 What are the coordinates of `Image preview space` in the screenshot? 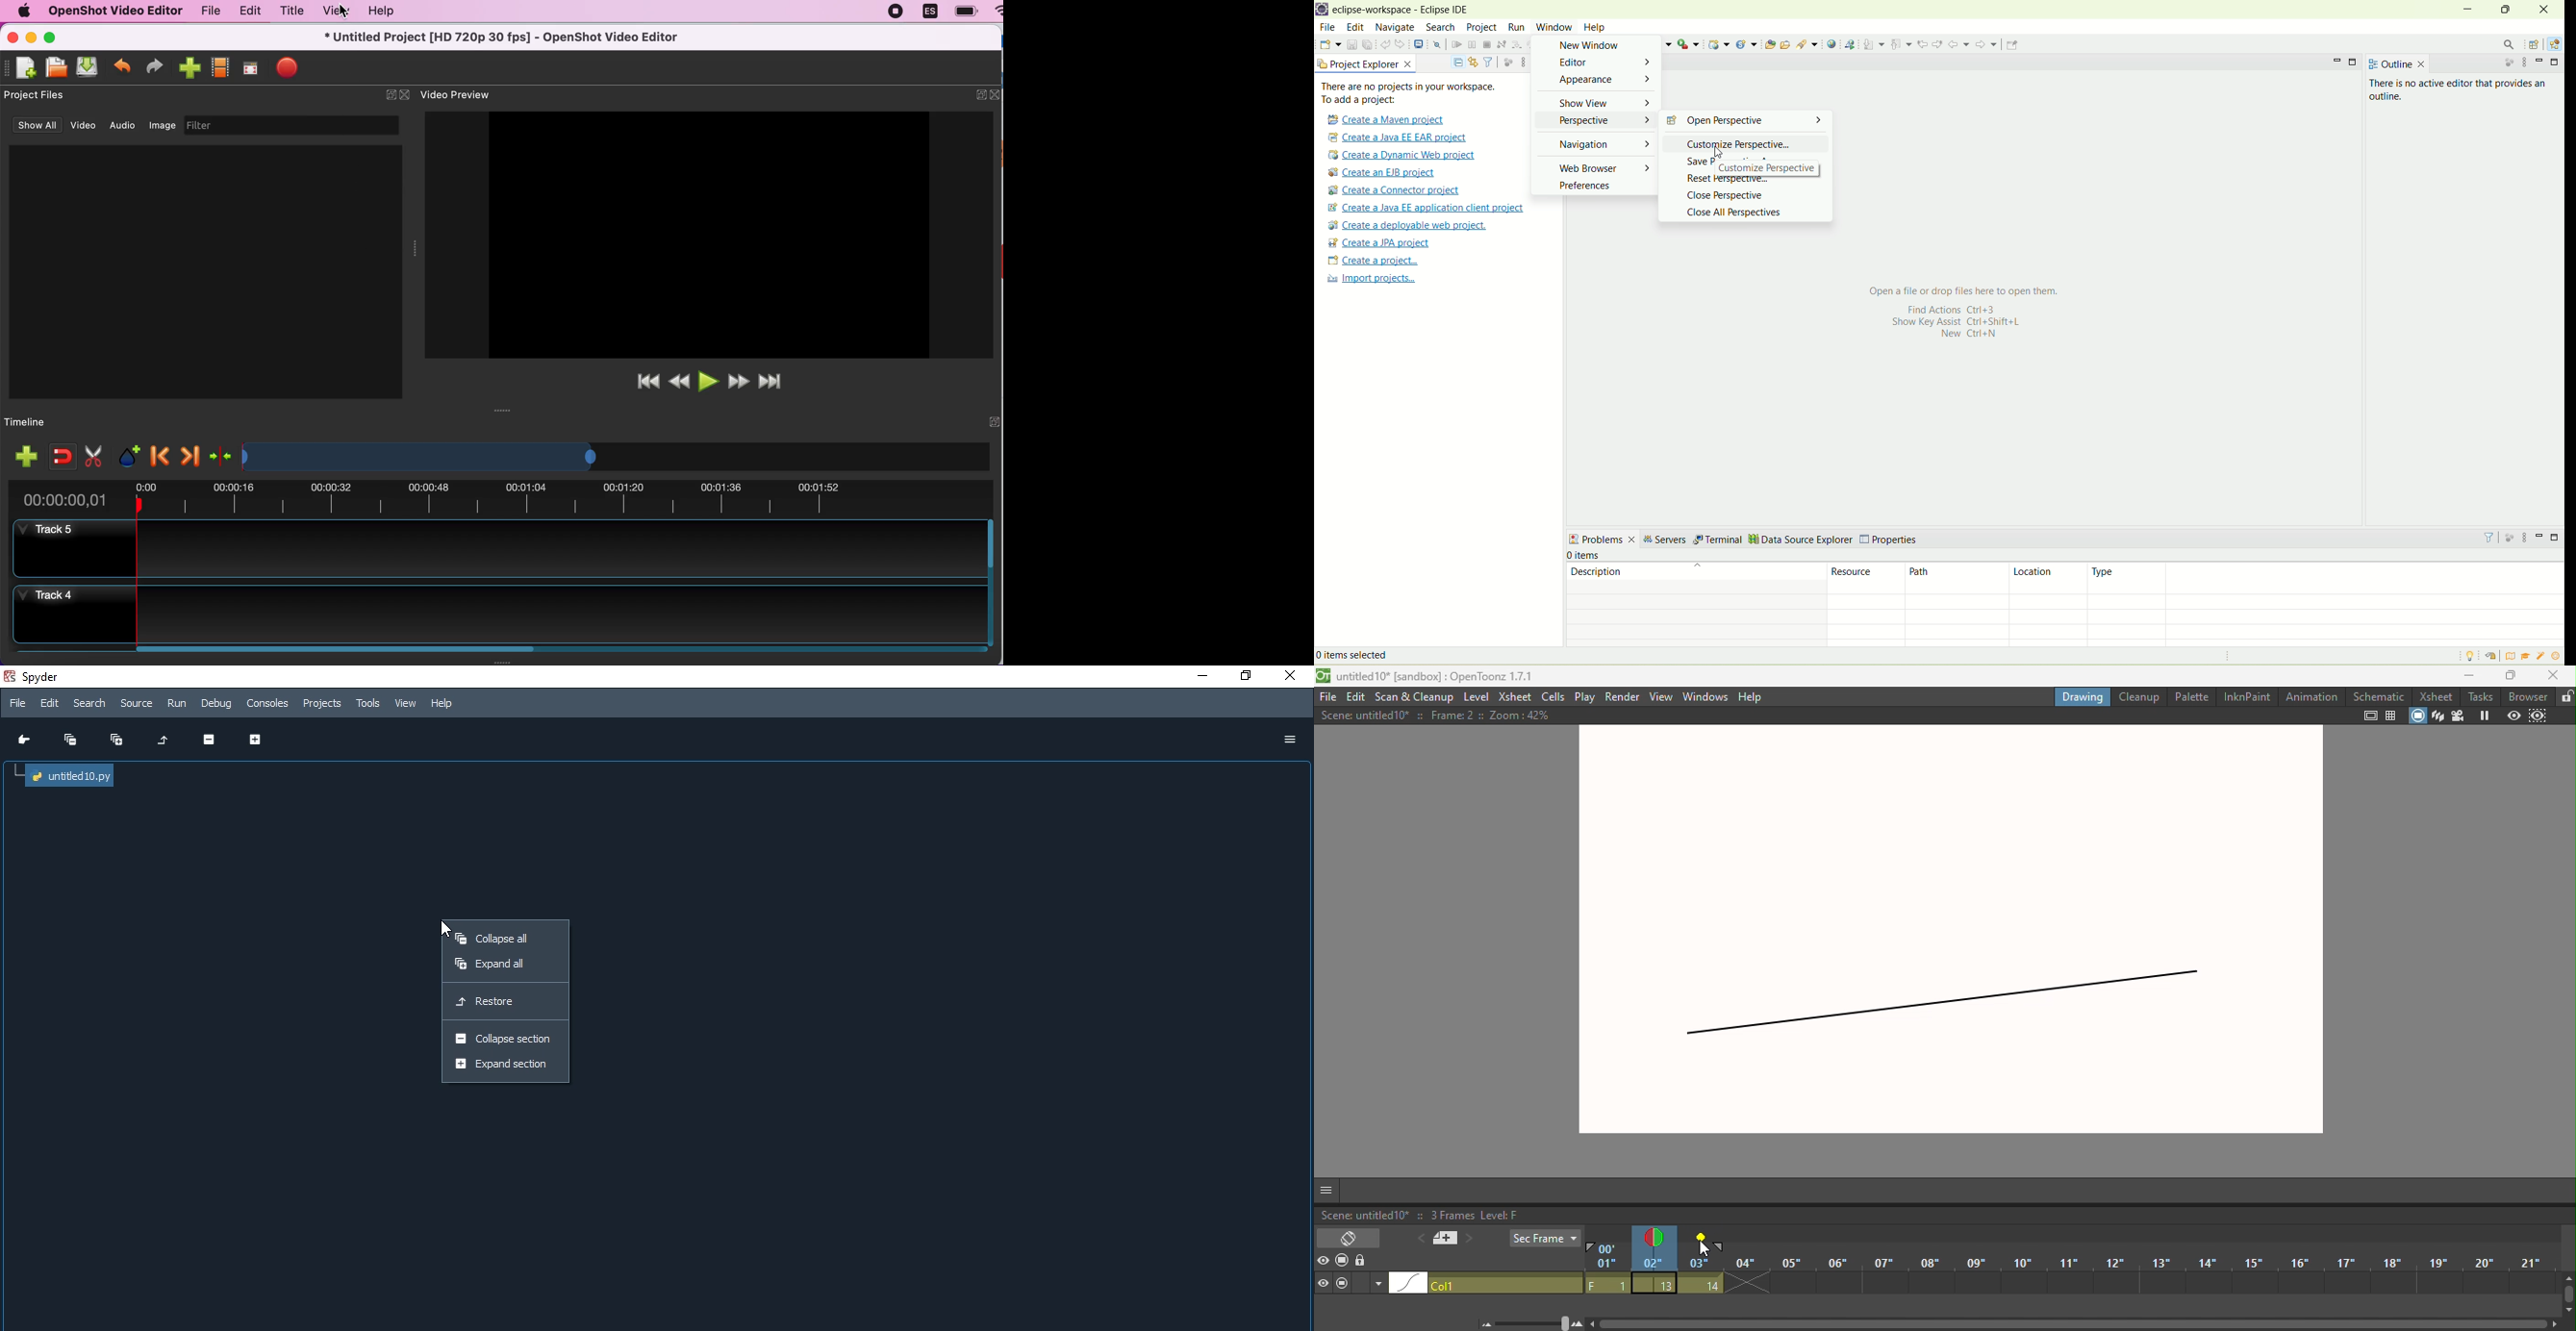 It's located at (707, 234).